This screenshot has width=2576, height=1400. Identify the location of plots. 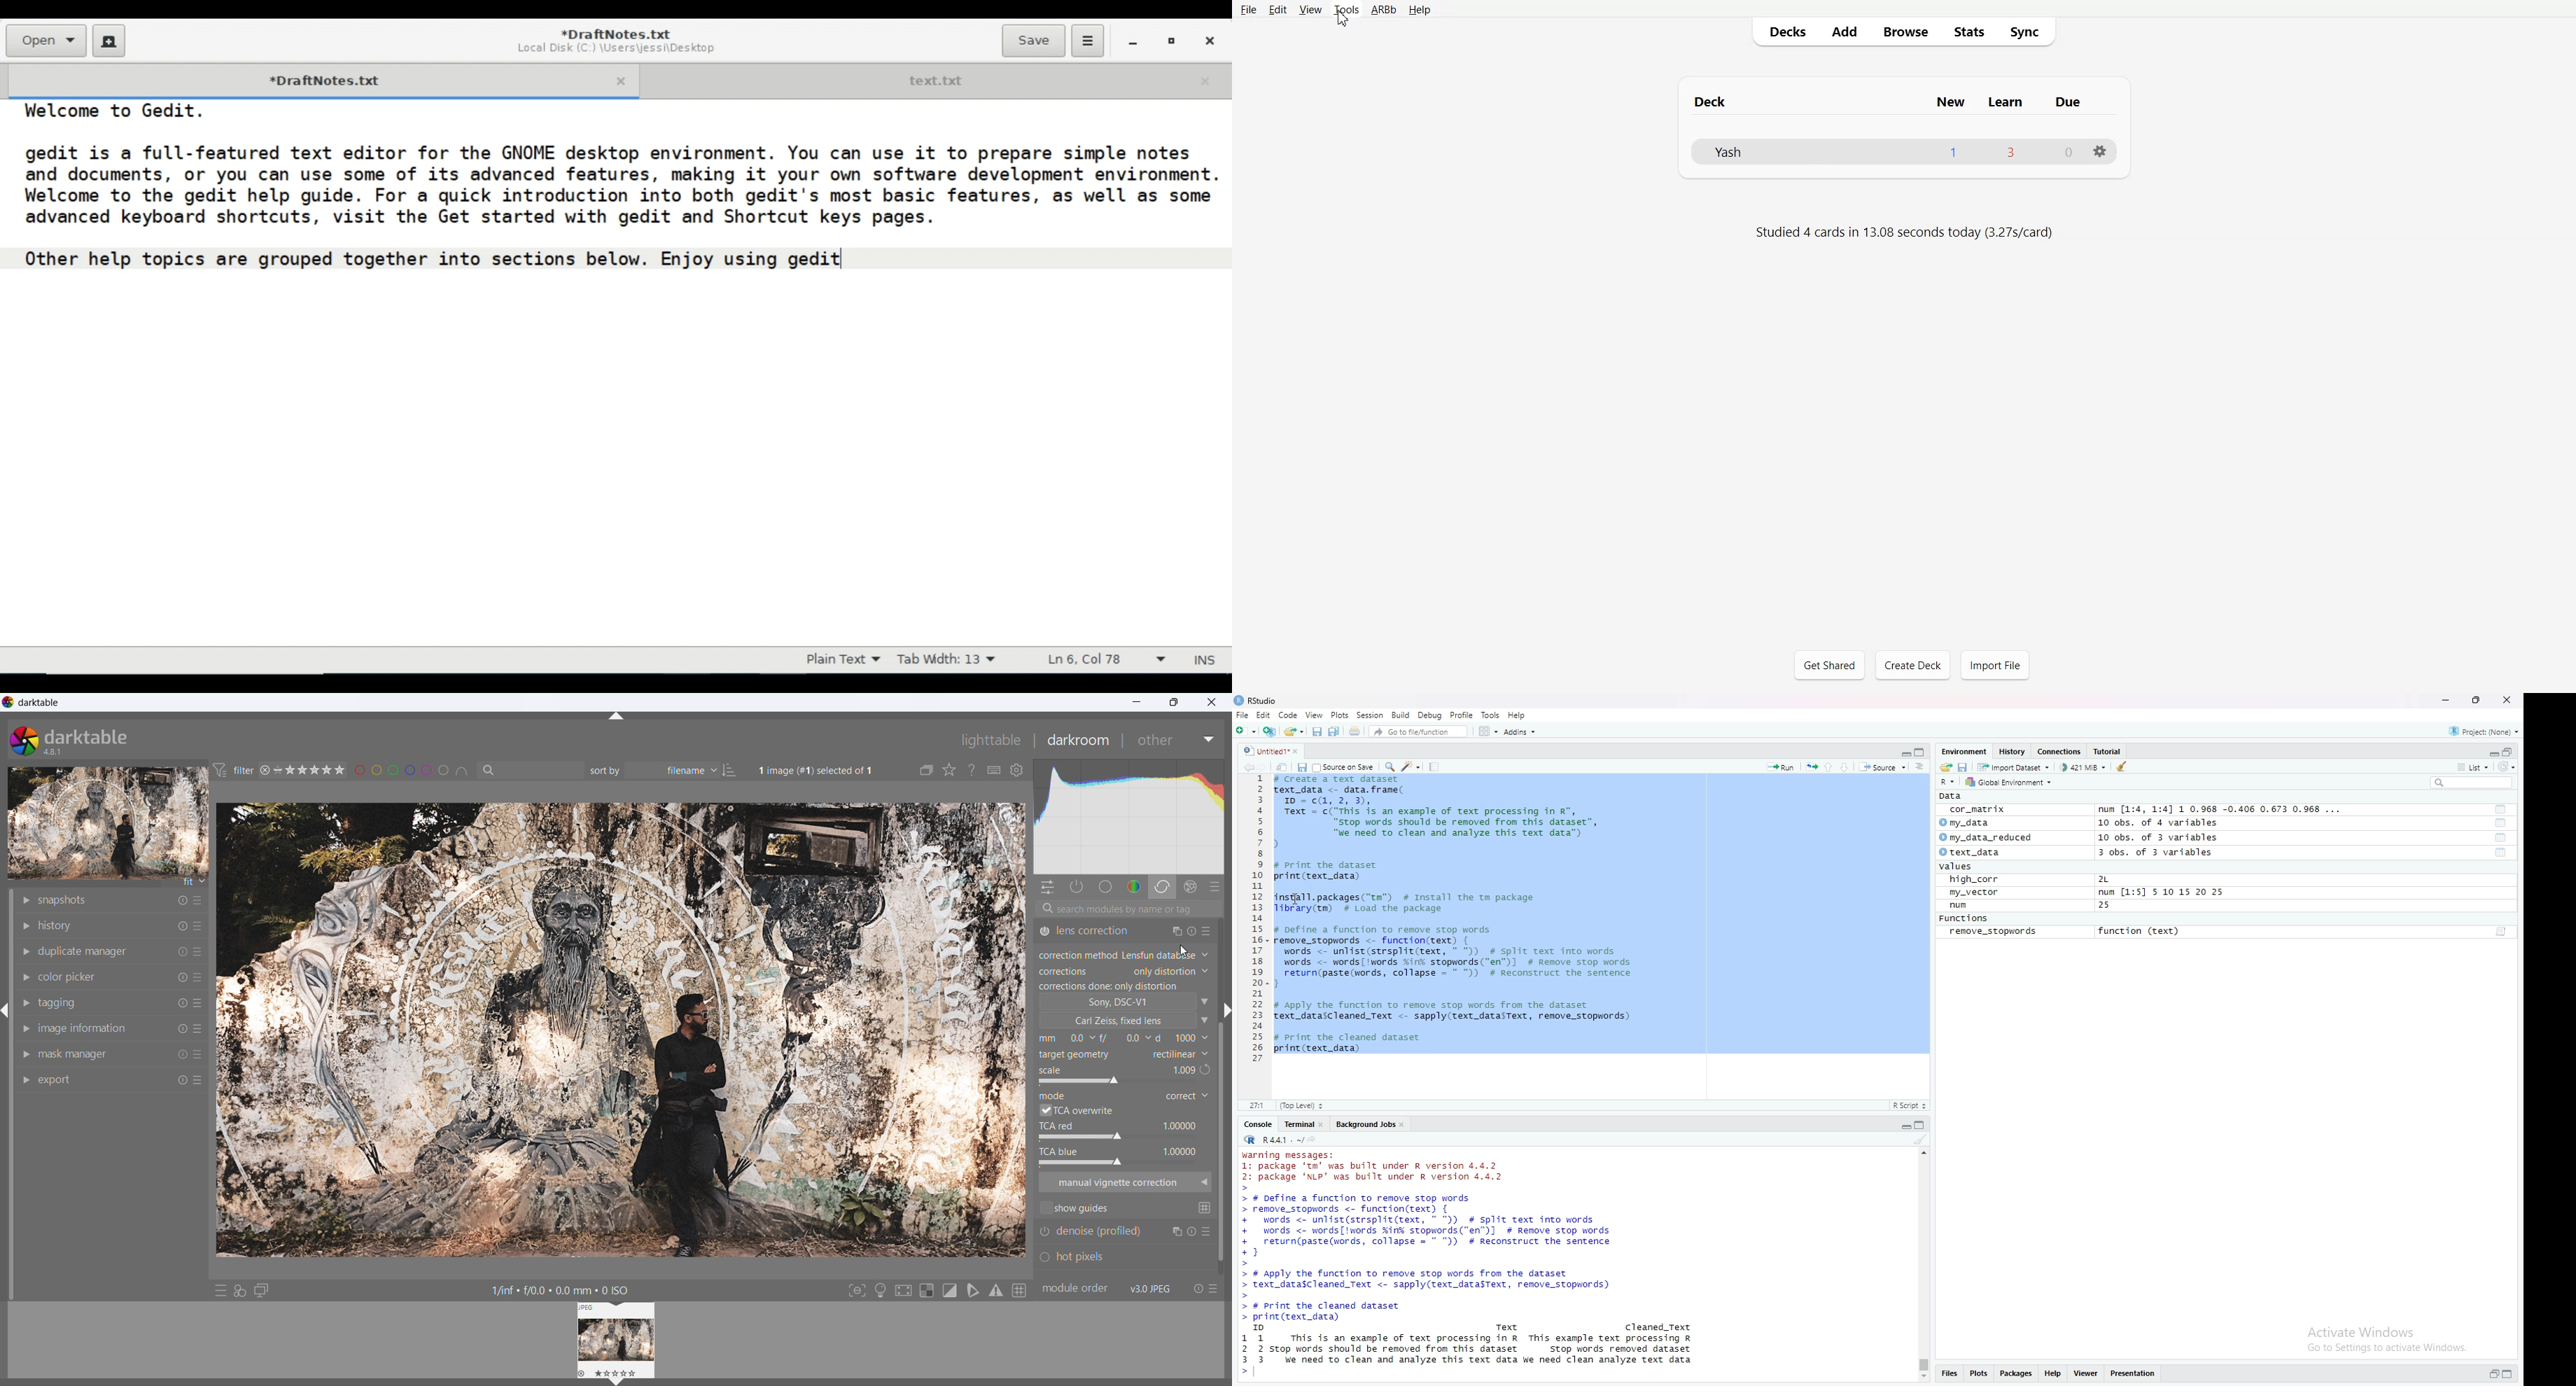
(1340, 716).